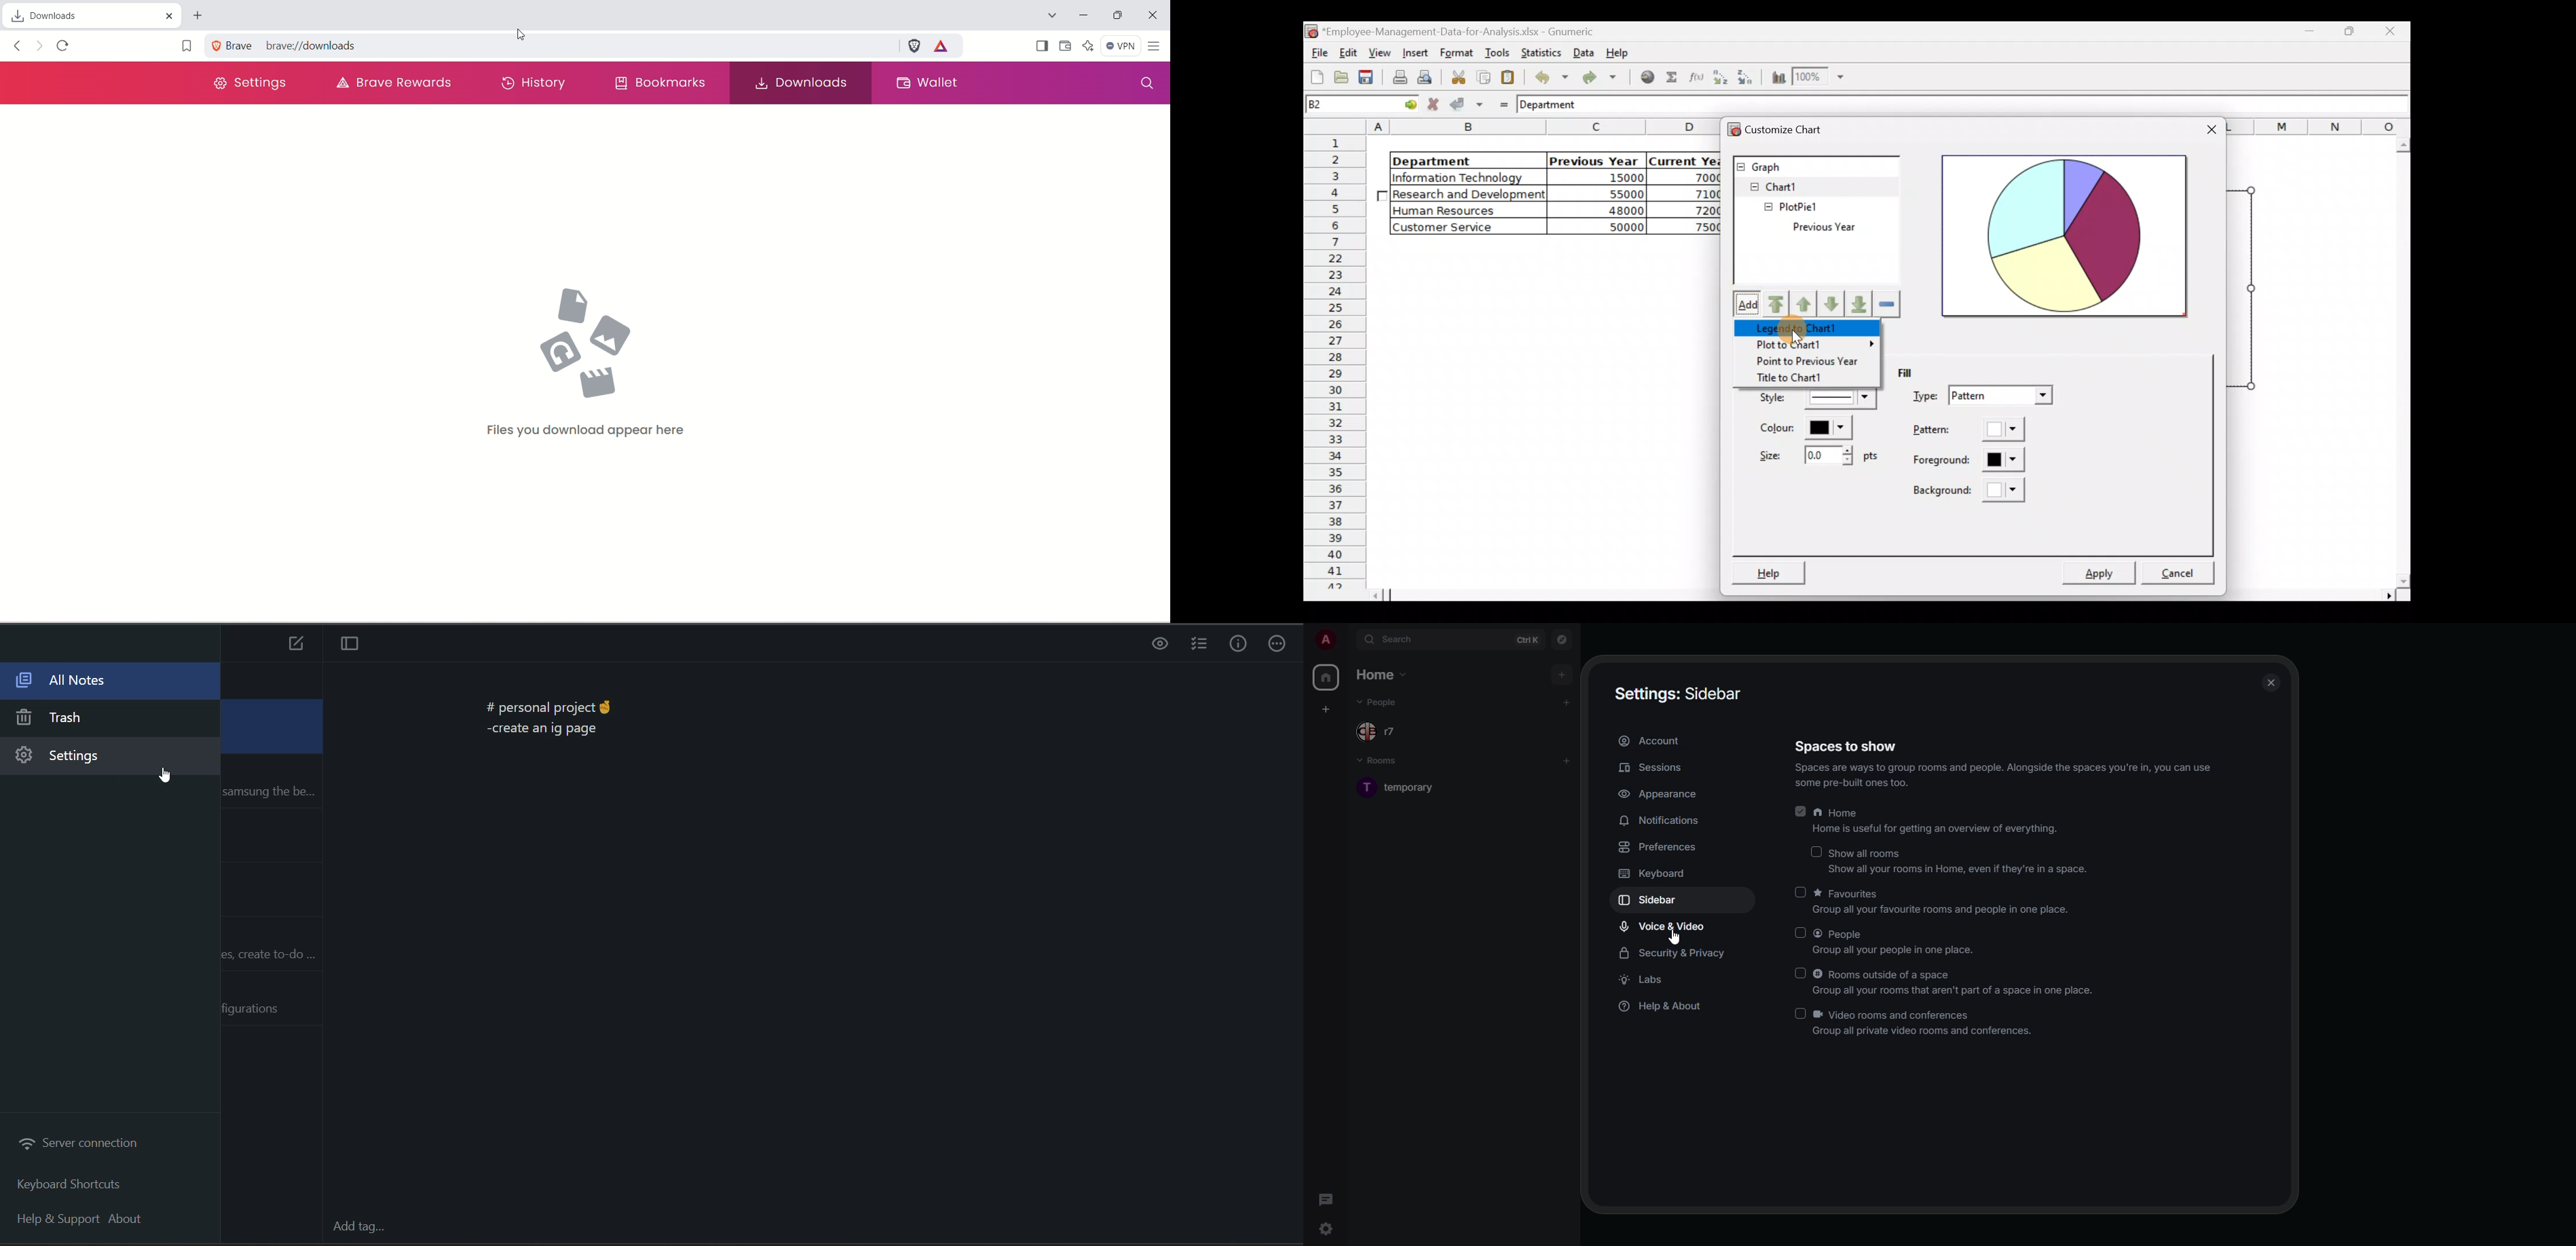  Describe the element at coordinates (1399, 638) in the screenshot. I see `search` at that location.